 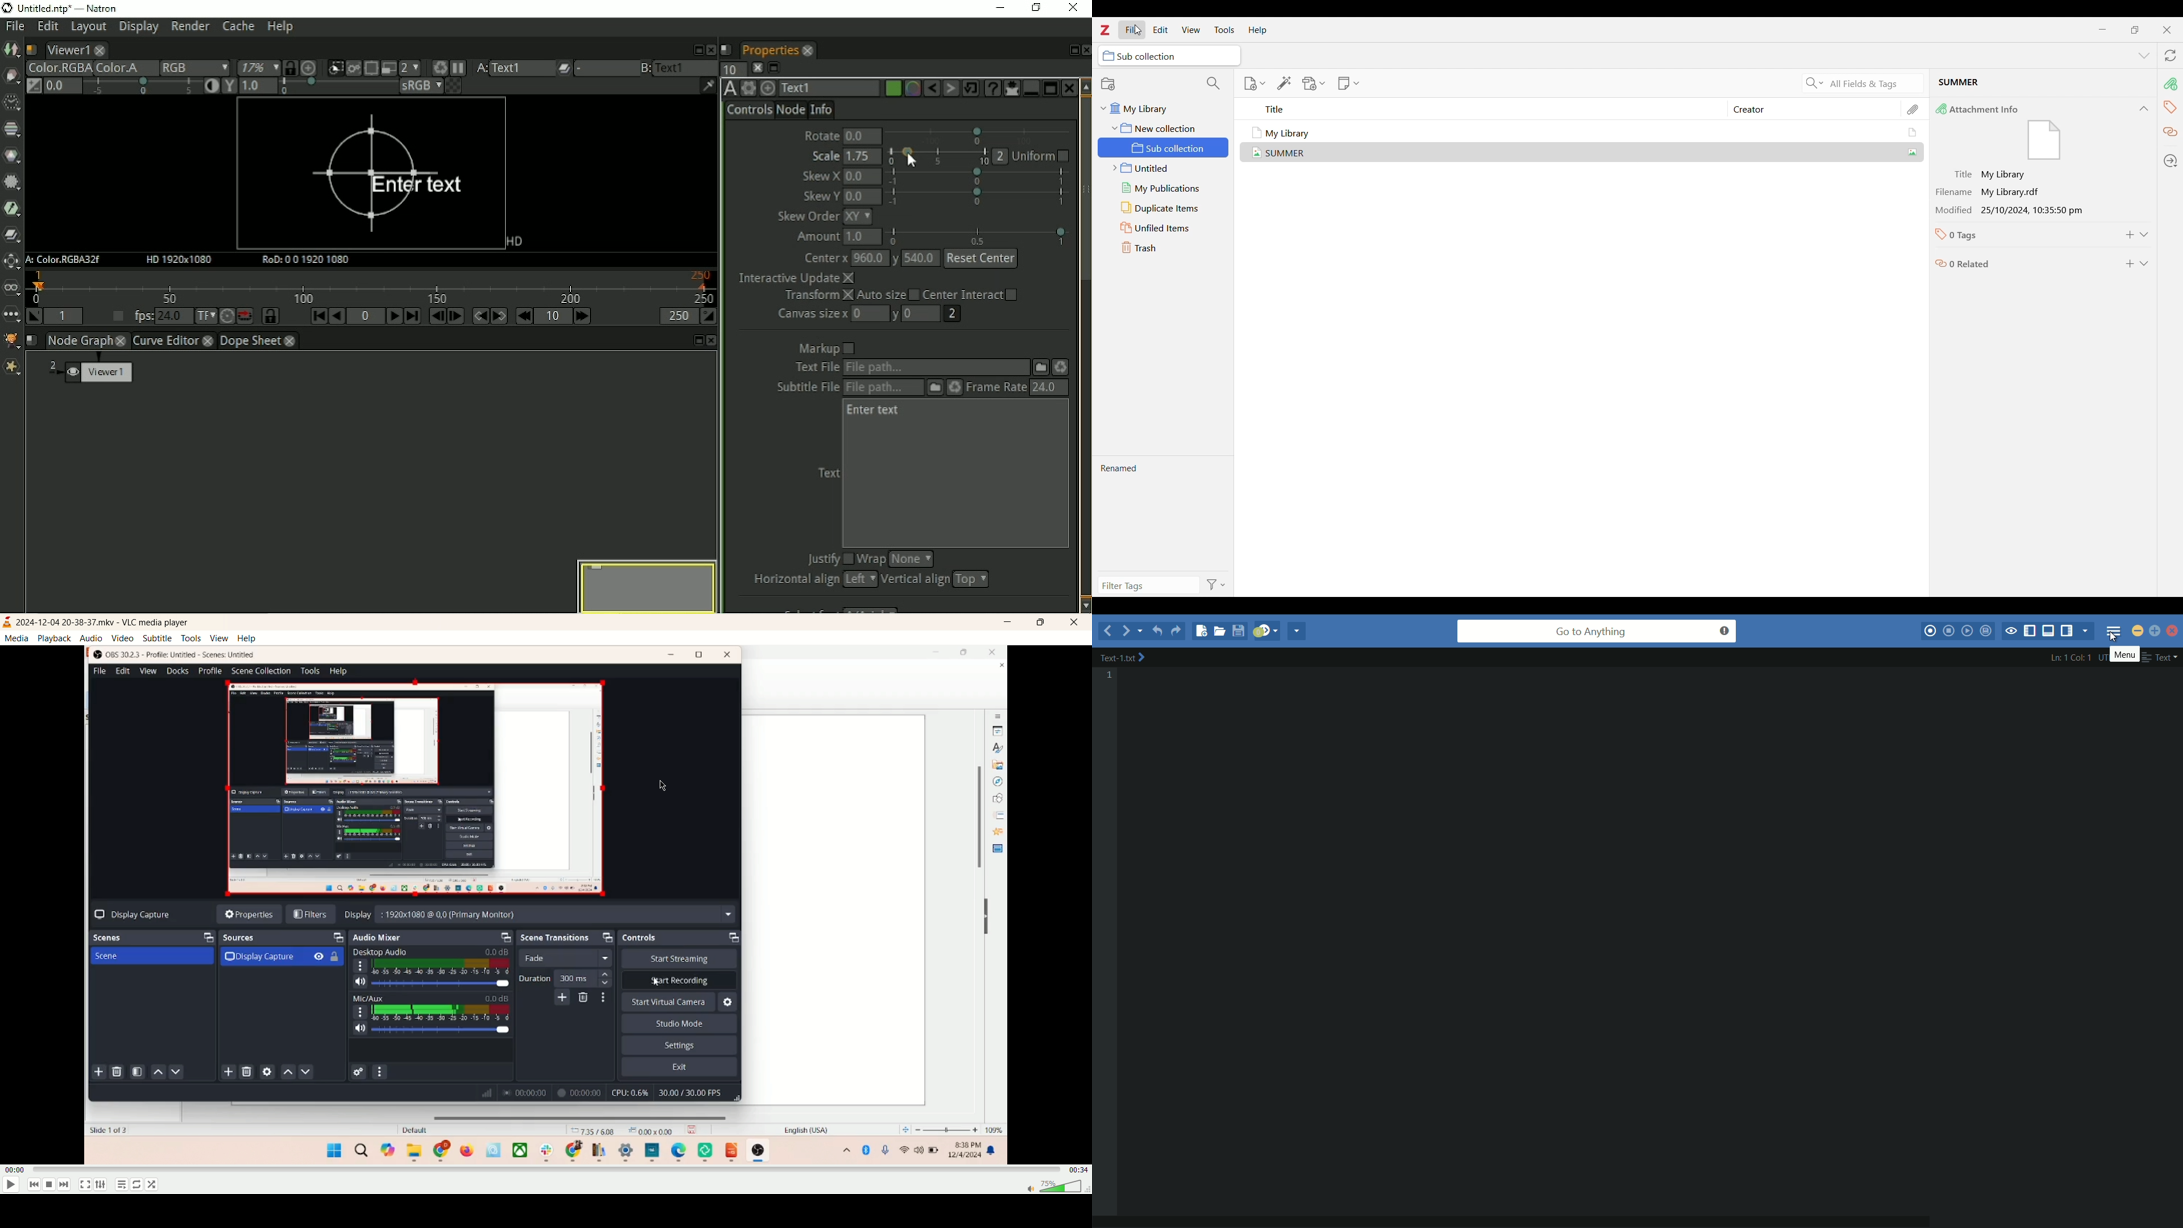 I want to click on Edit menu, so click(x=1160, y=30).